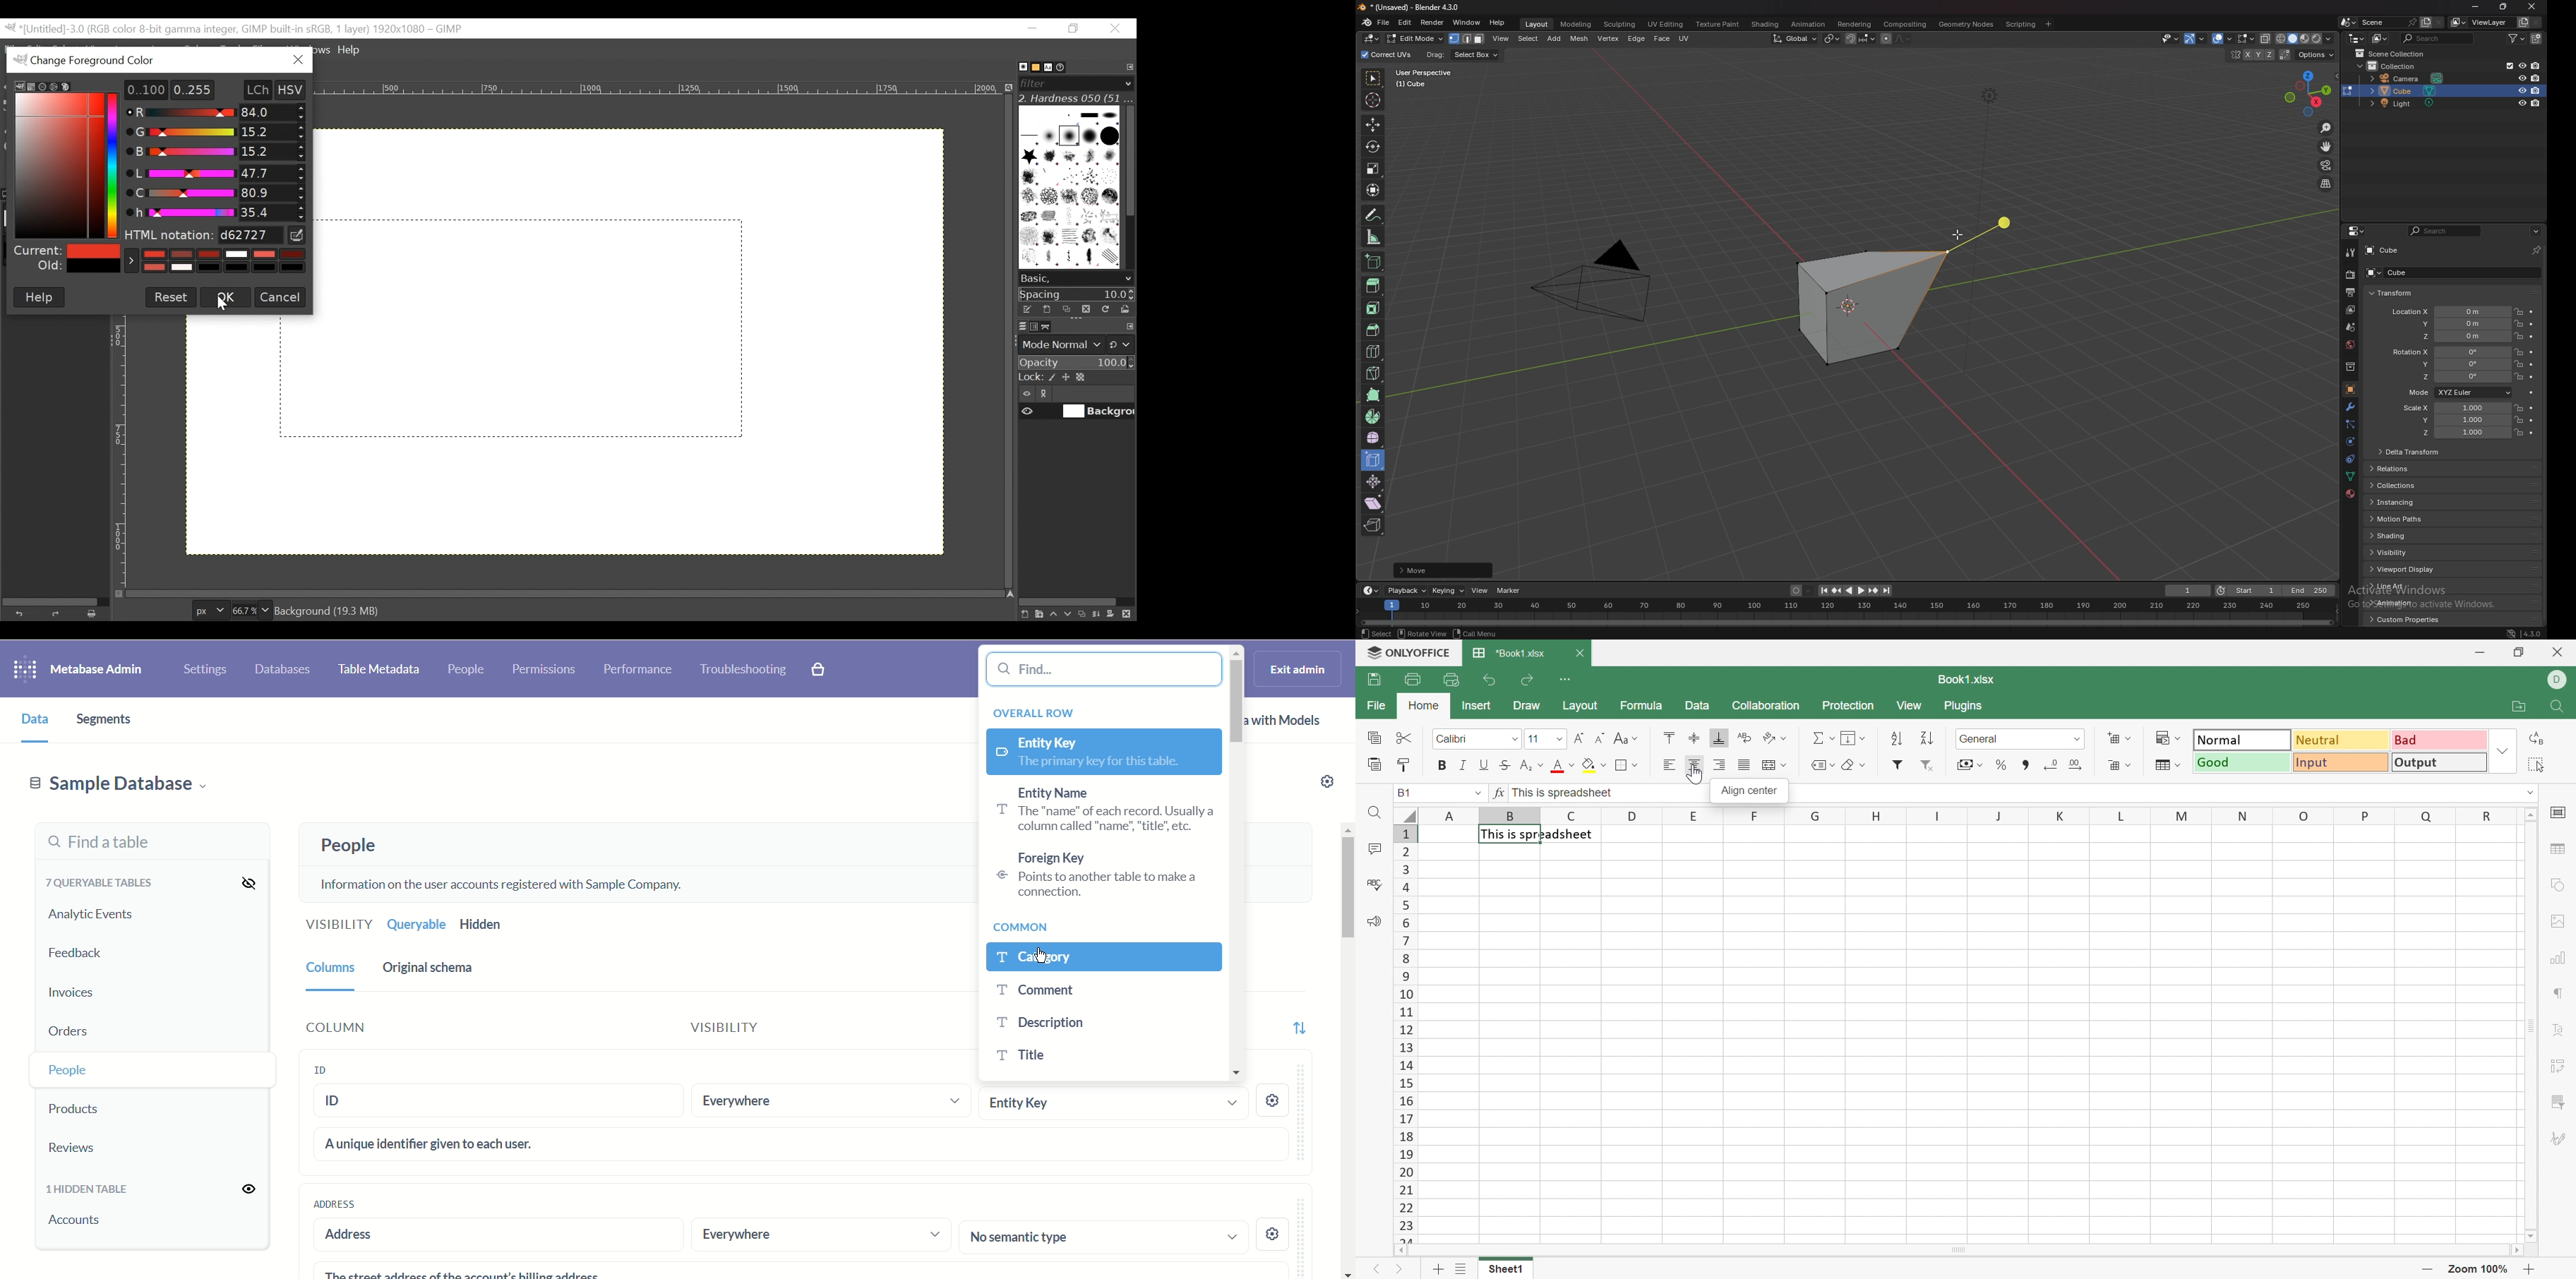 The height and width of the screenshot is (1288, 2576). I want to click on spin, so click(1373, 417).